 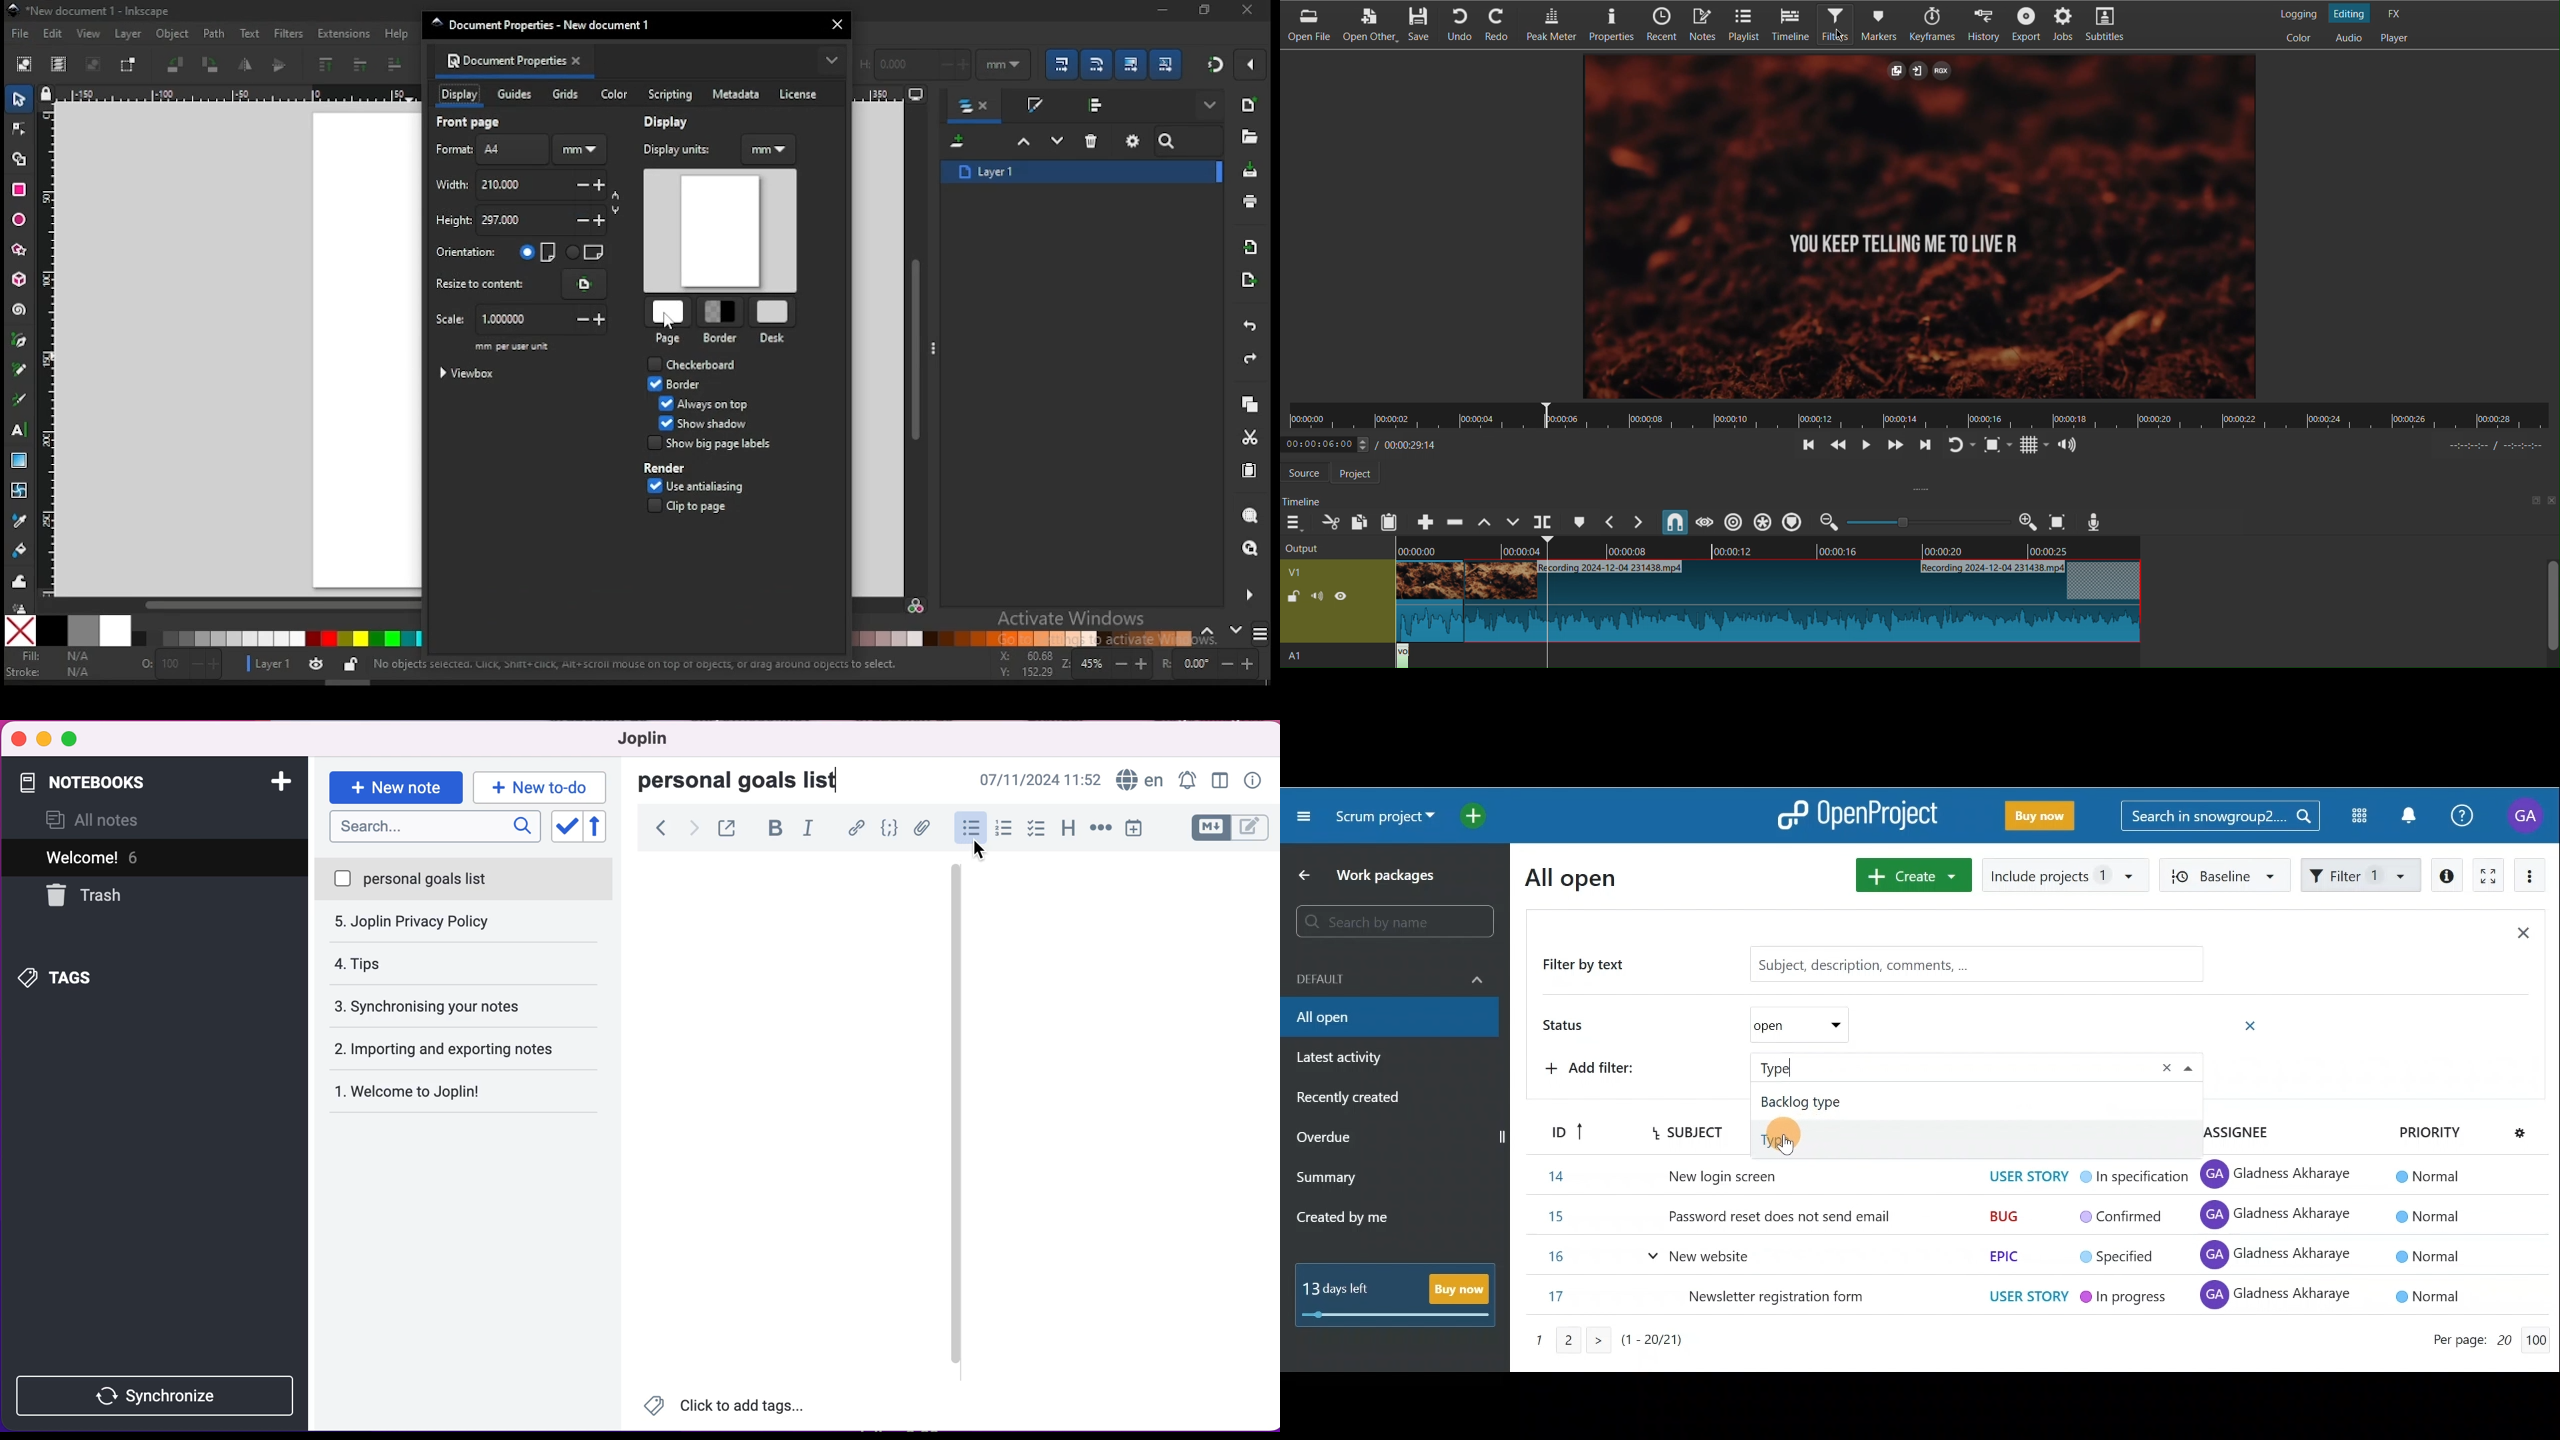 I want to click on Cursor at Filters, so click(x=1839, y=34).